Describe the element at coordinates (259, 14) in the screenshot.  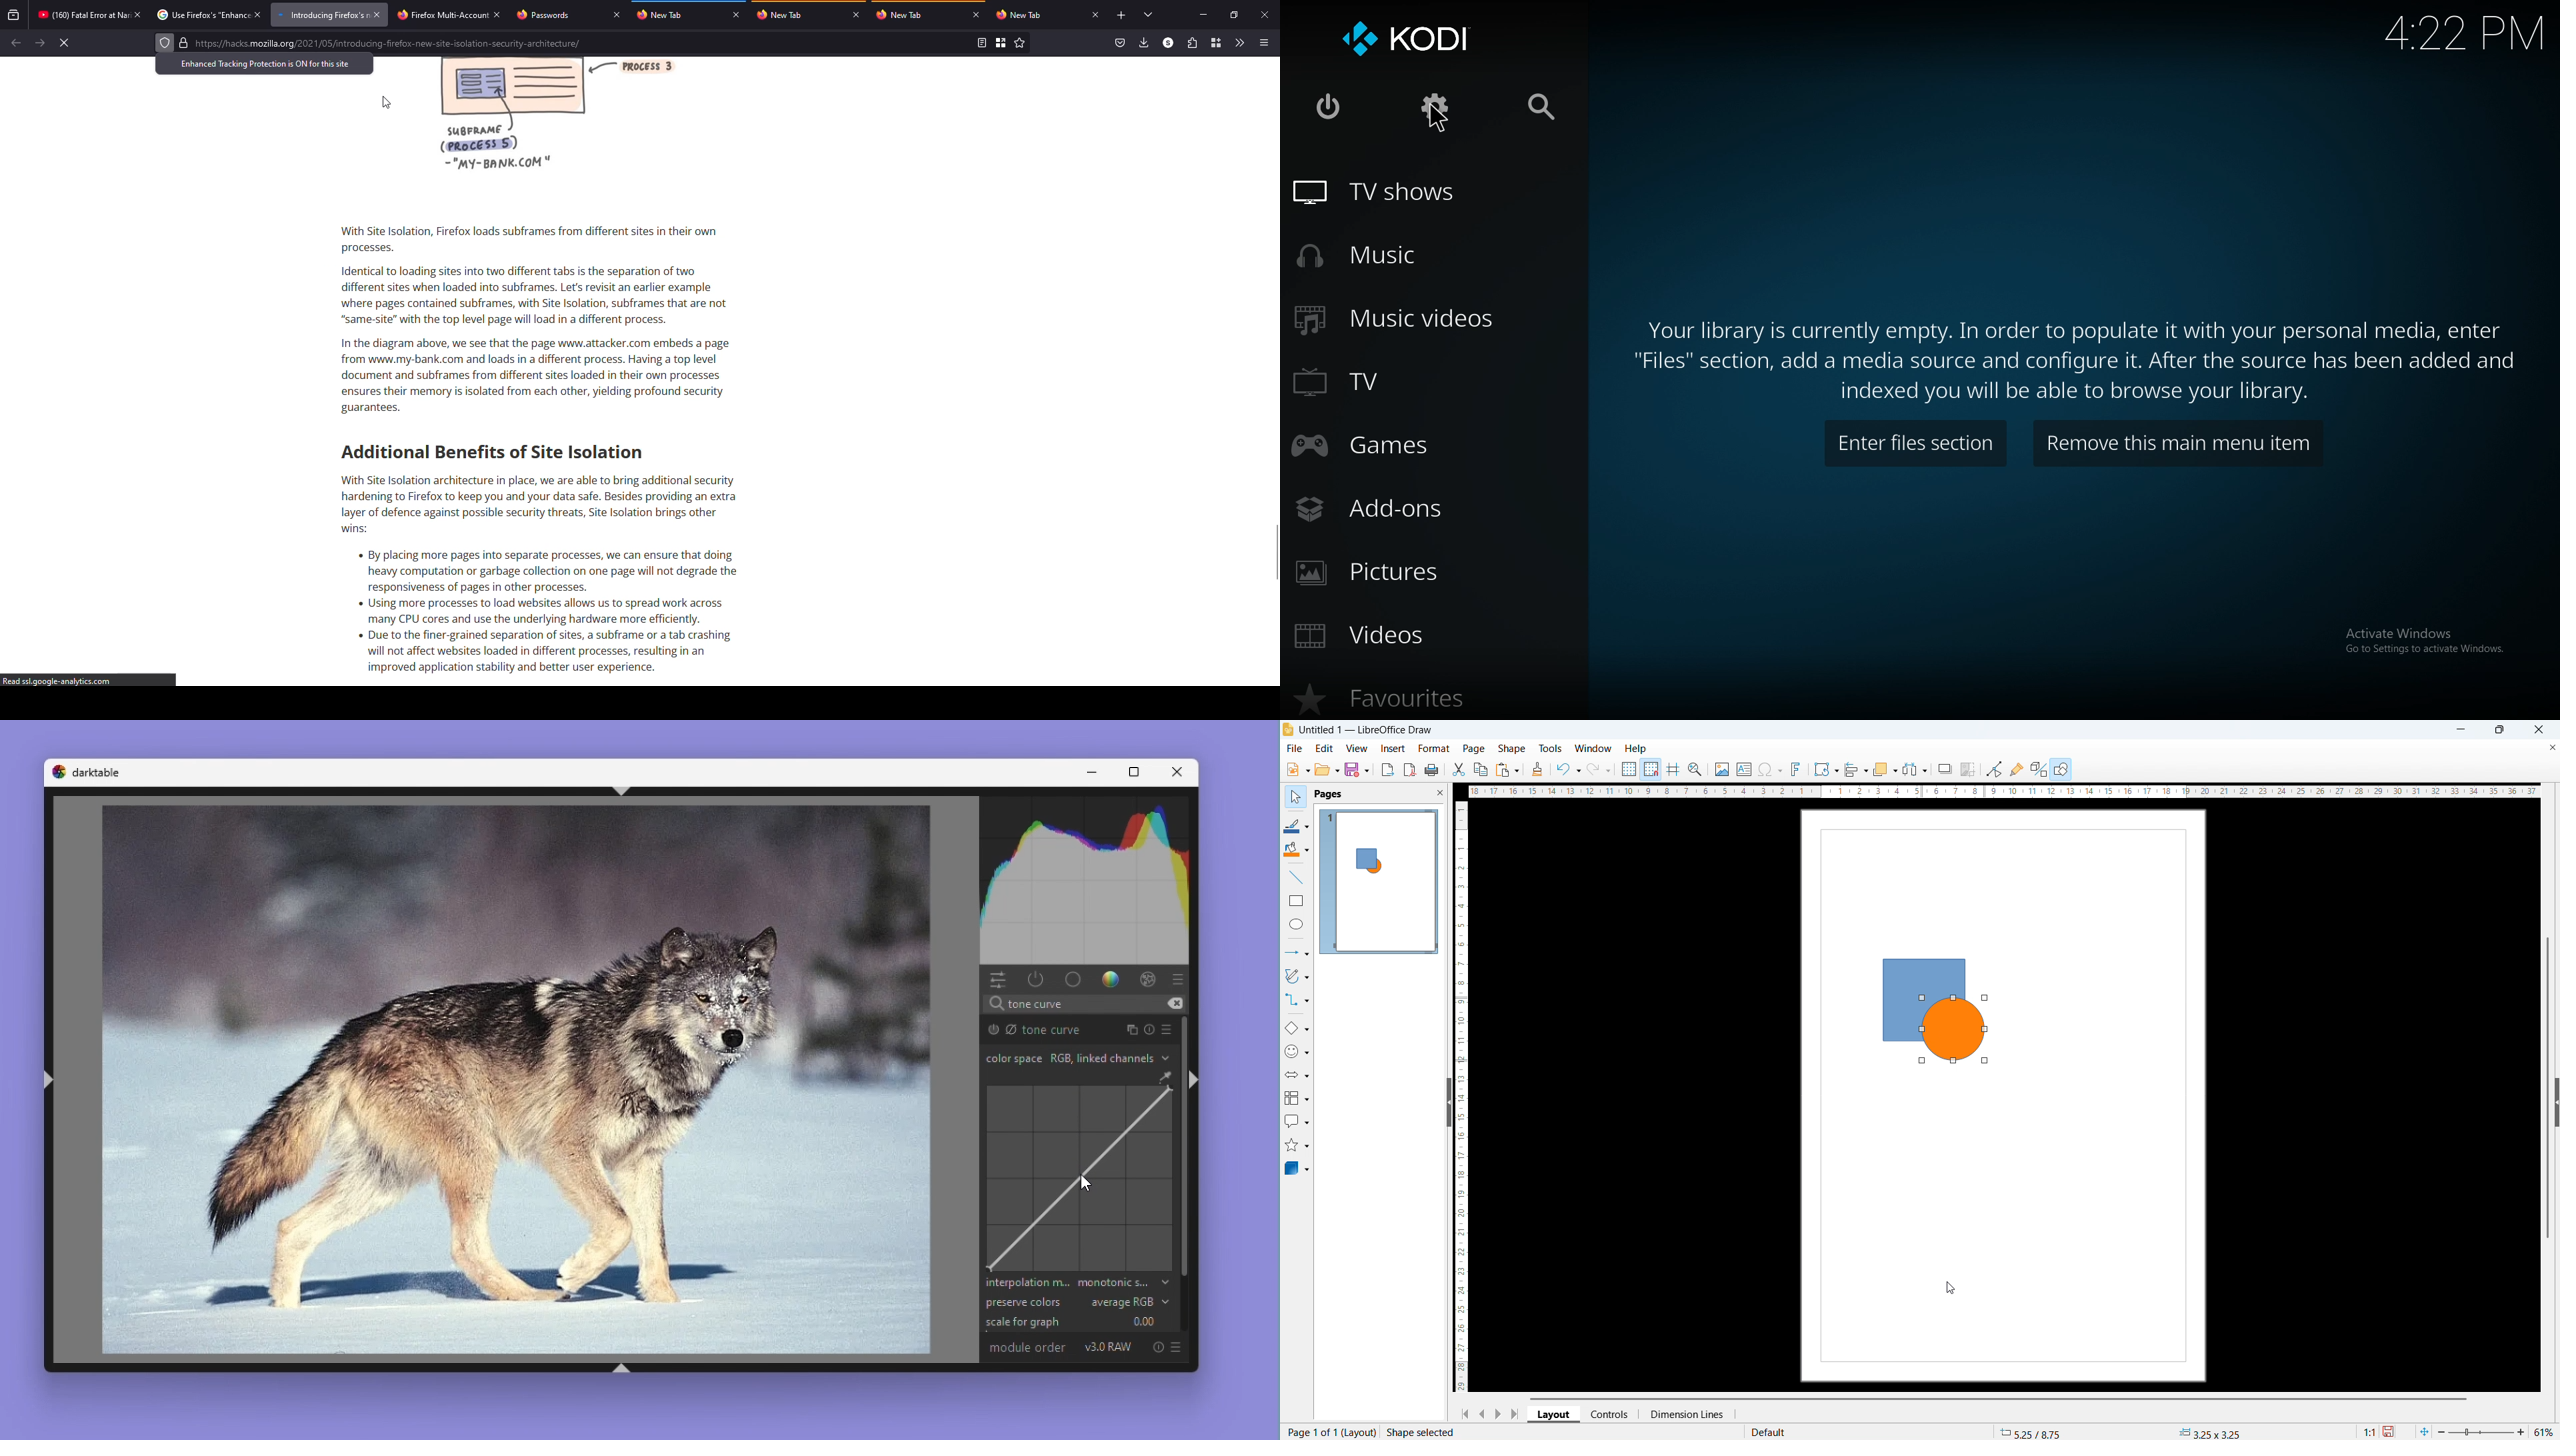
I see `close` at that location.